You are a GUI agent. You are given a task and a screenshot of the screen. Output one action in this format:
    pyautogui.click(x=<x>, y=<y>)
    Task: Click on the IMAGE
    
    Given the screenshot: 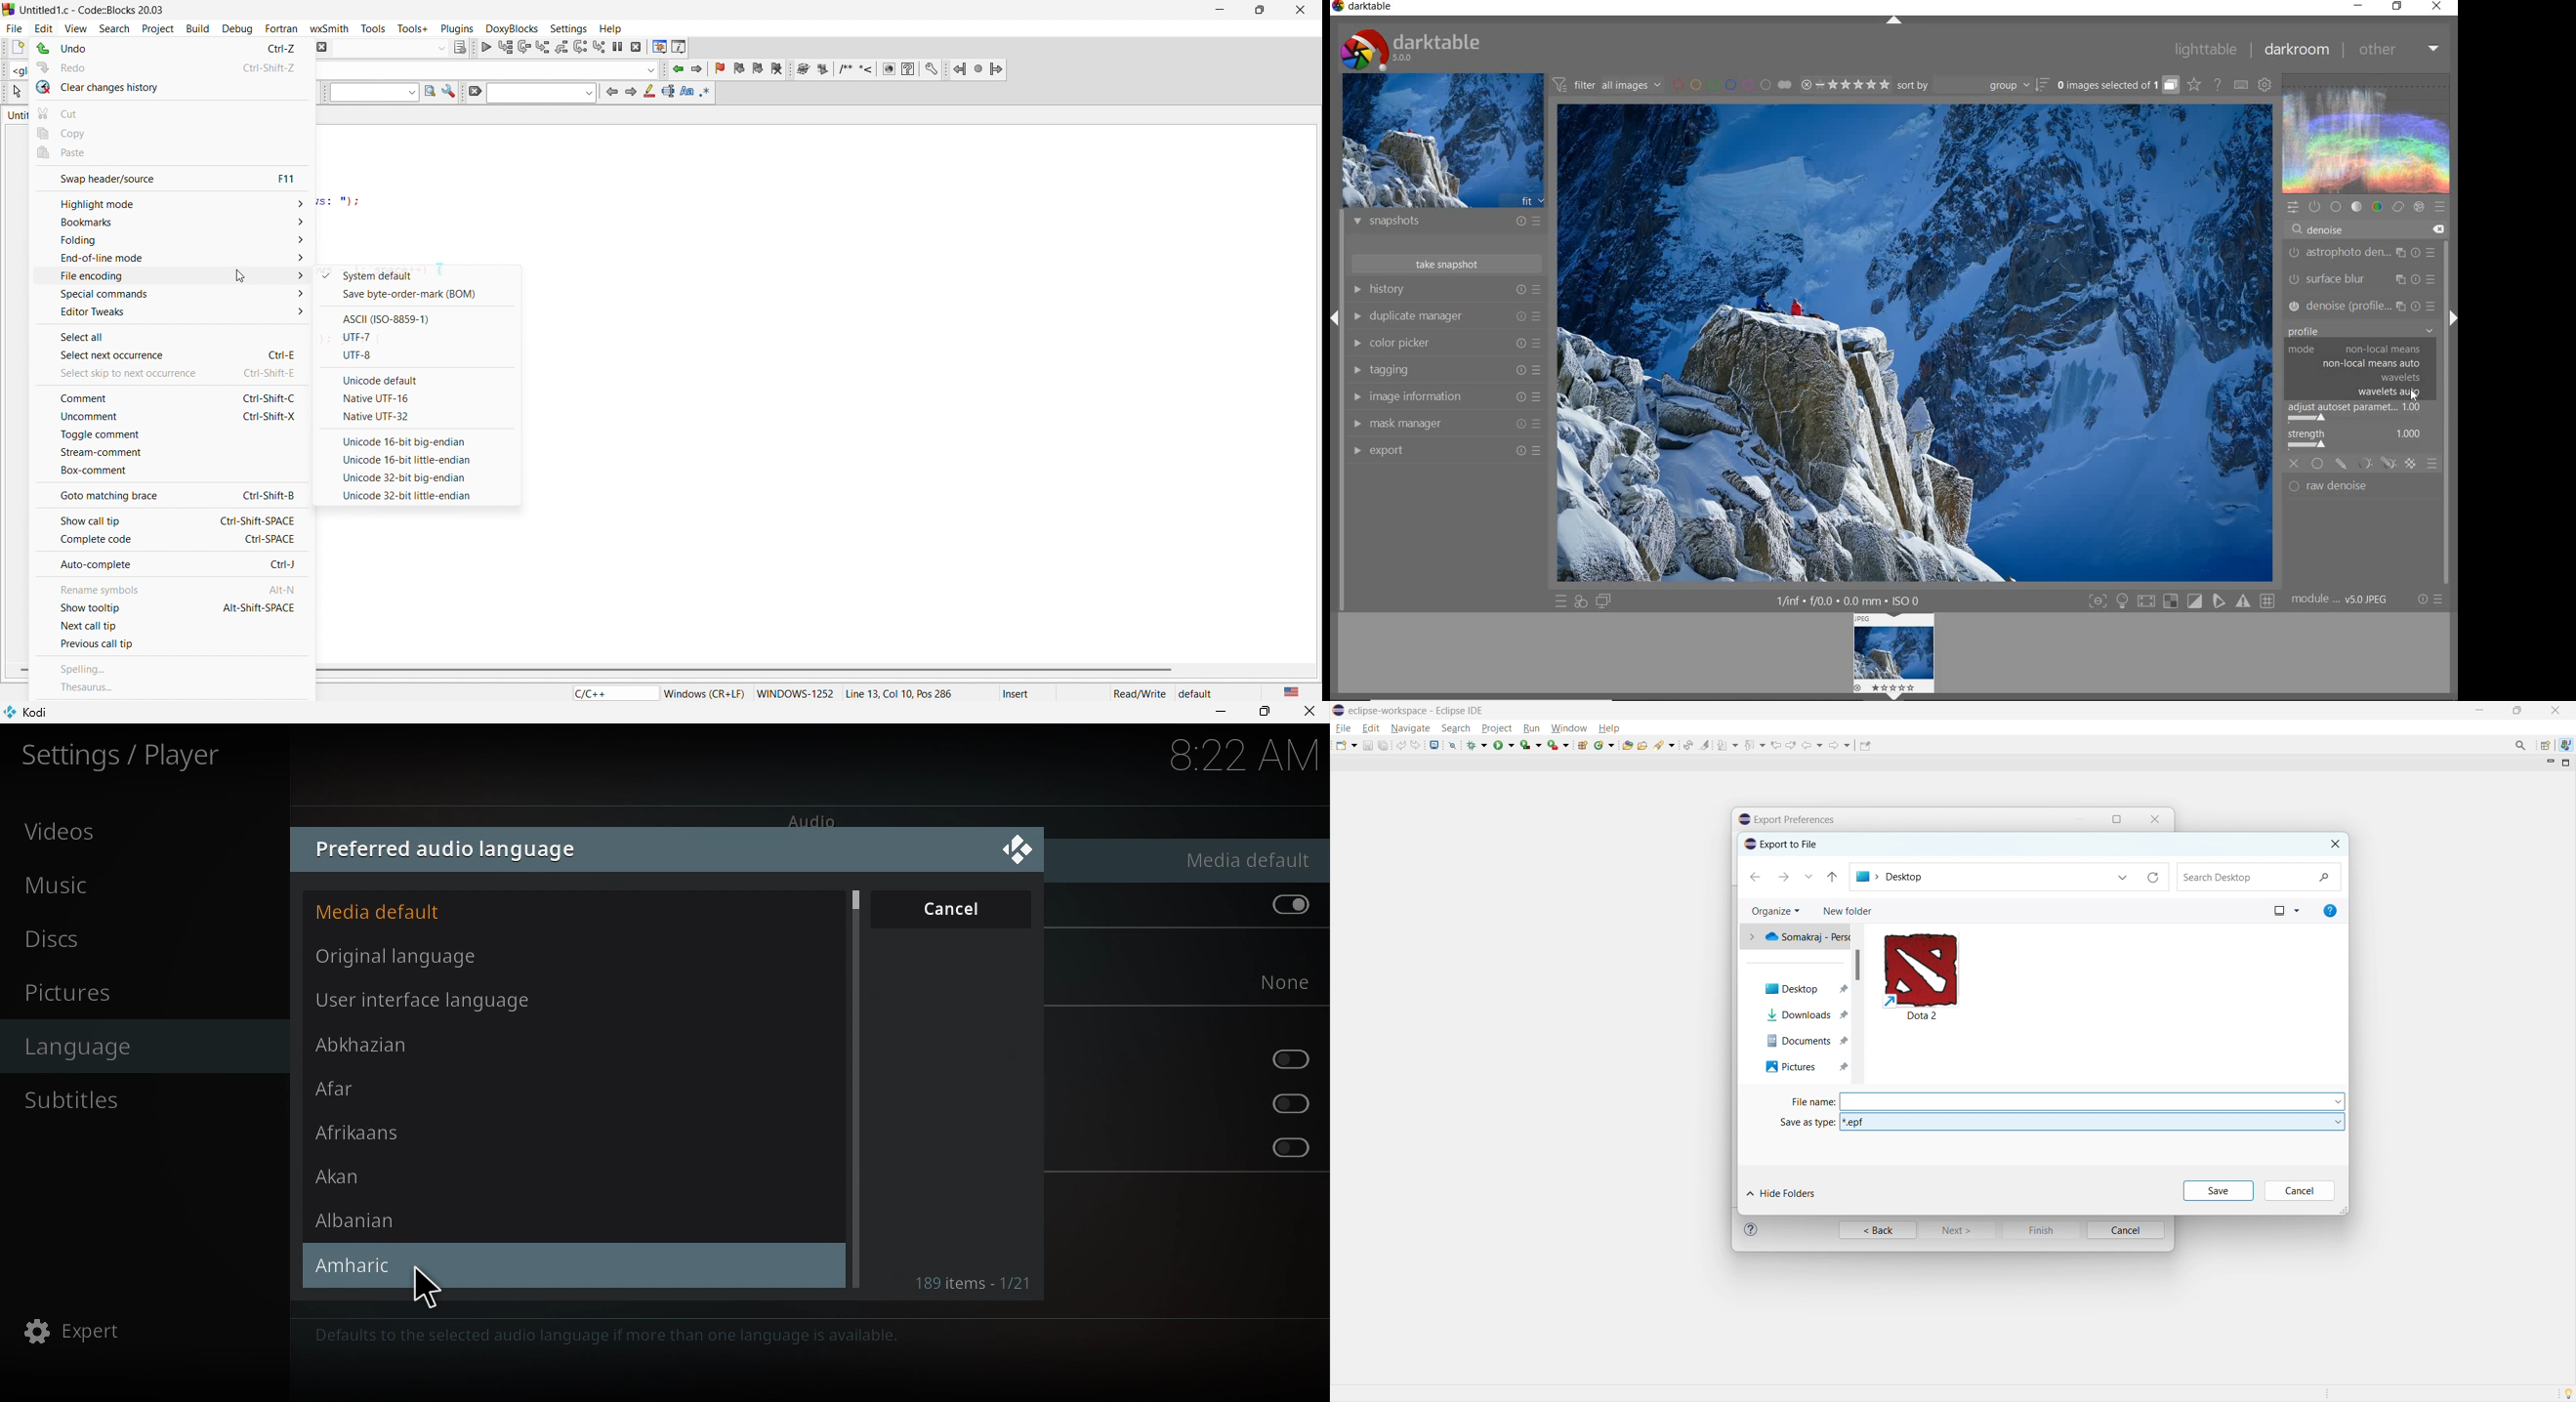 What is the action you would take?
    pyautogui.click(x=1895, y=656)
    